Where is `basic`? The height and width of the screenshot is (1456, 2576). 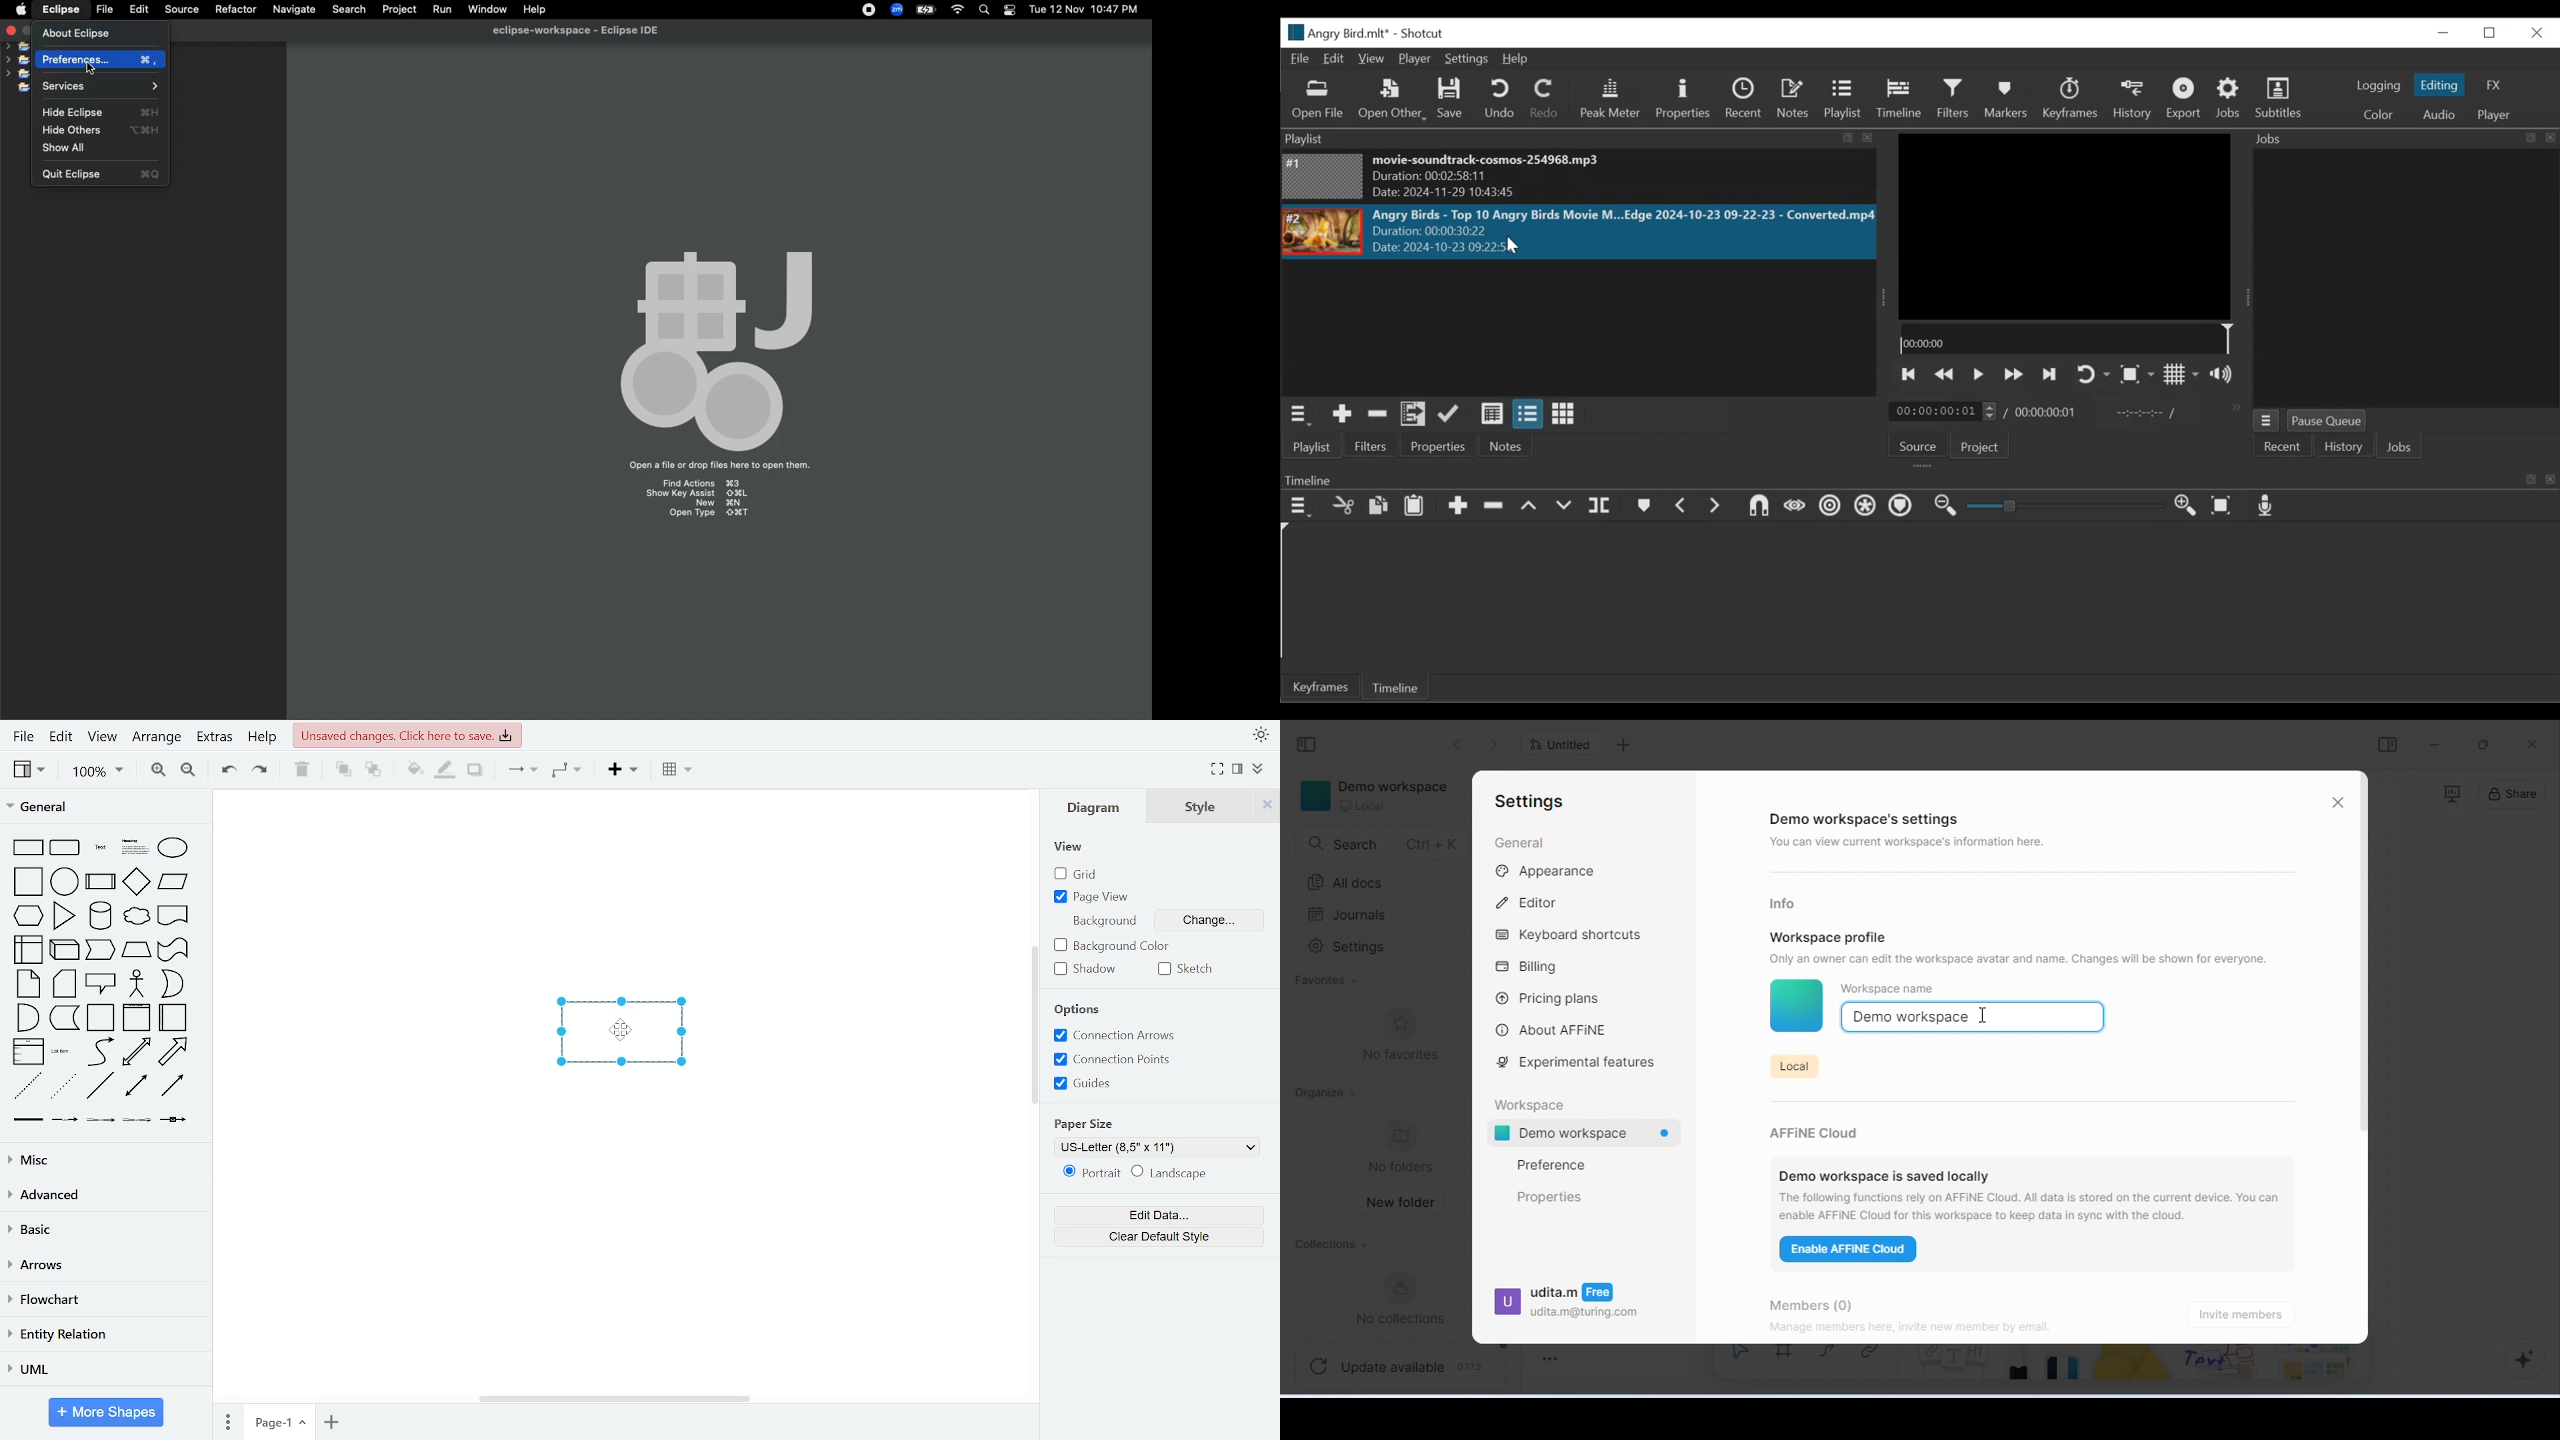
basic is located at coordinates (102, 1231).